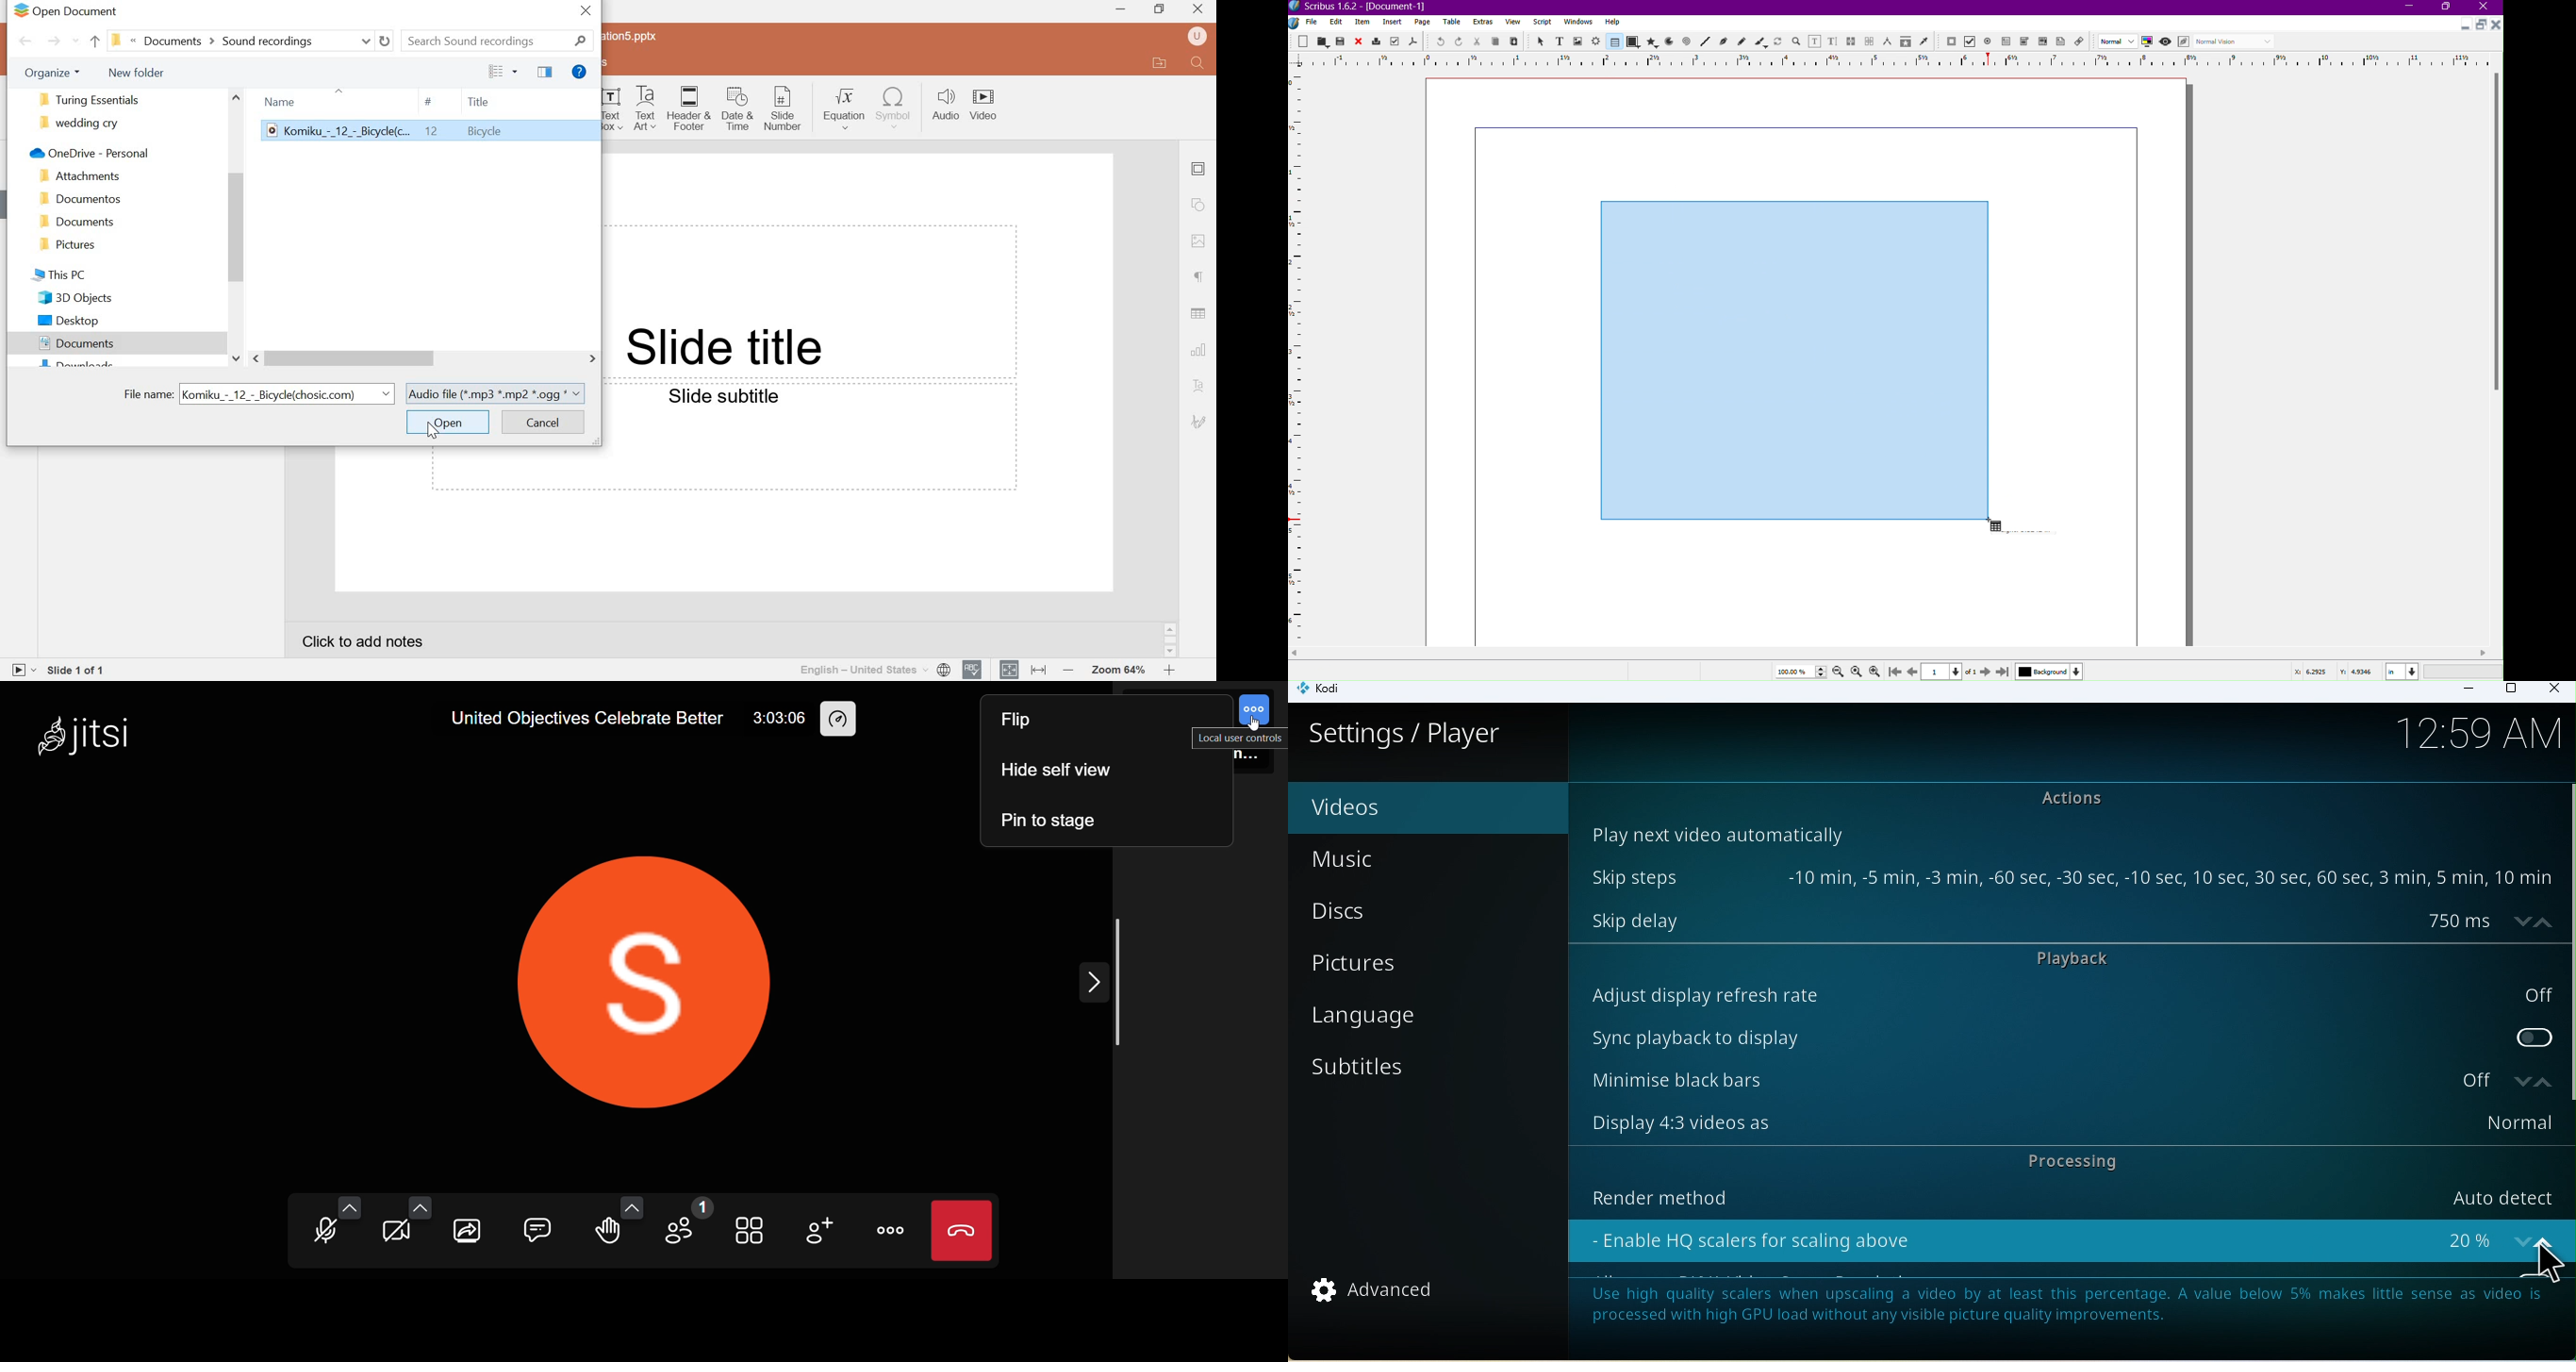  Describe the element at coordinates (1416, 909) in the screenshot. I see `Discs` at that location.